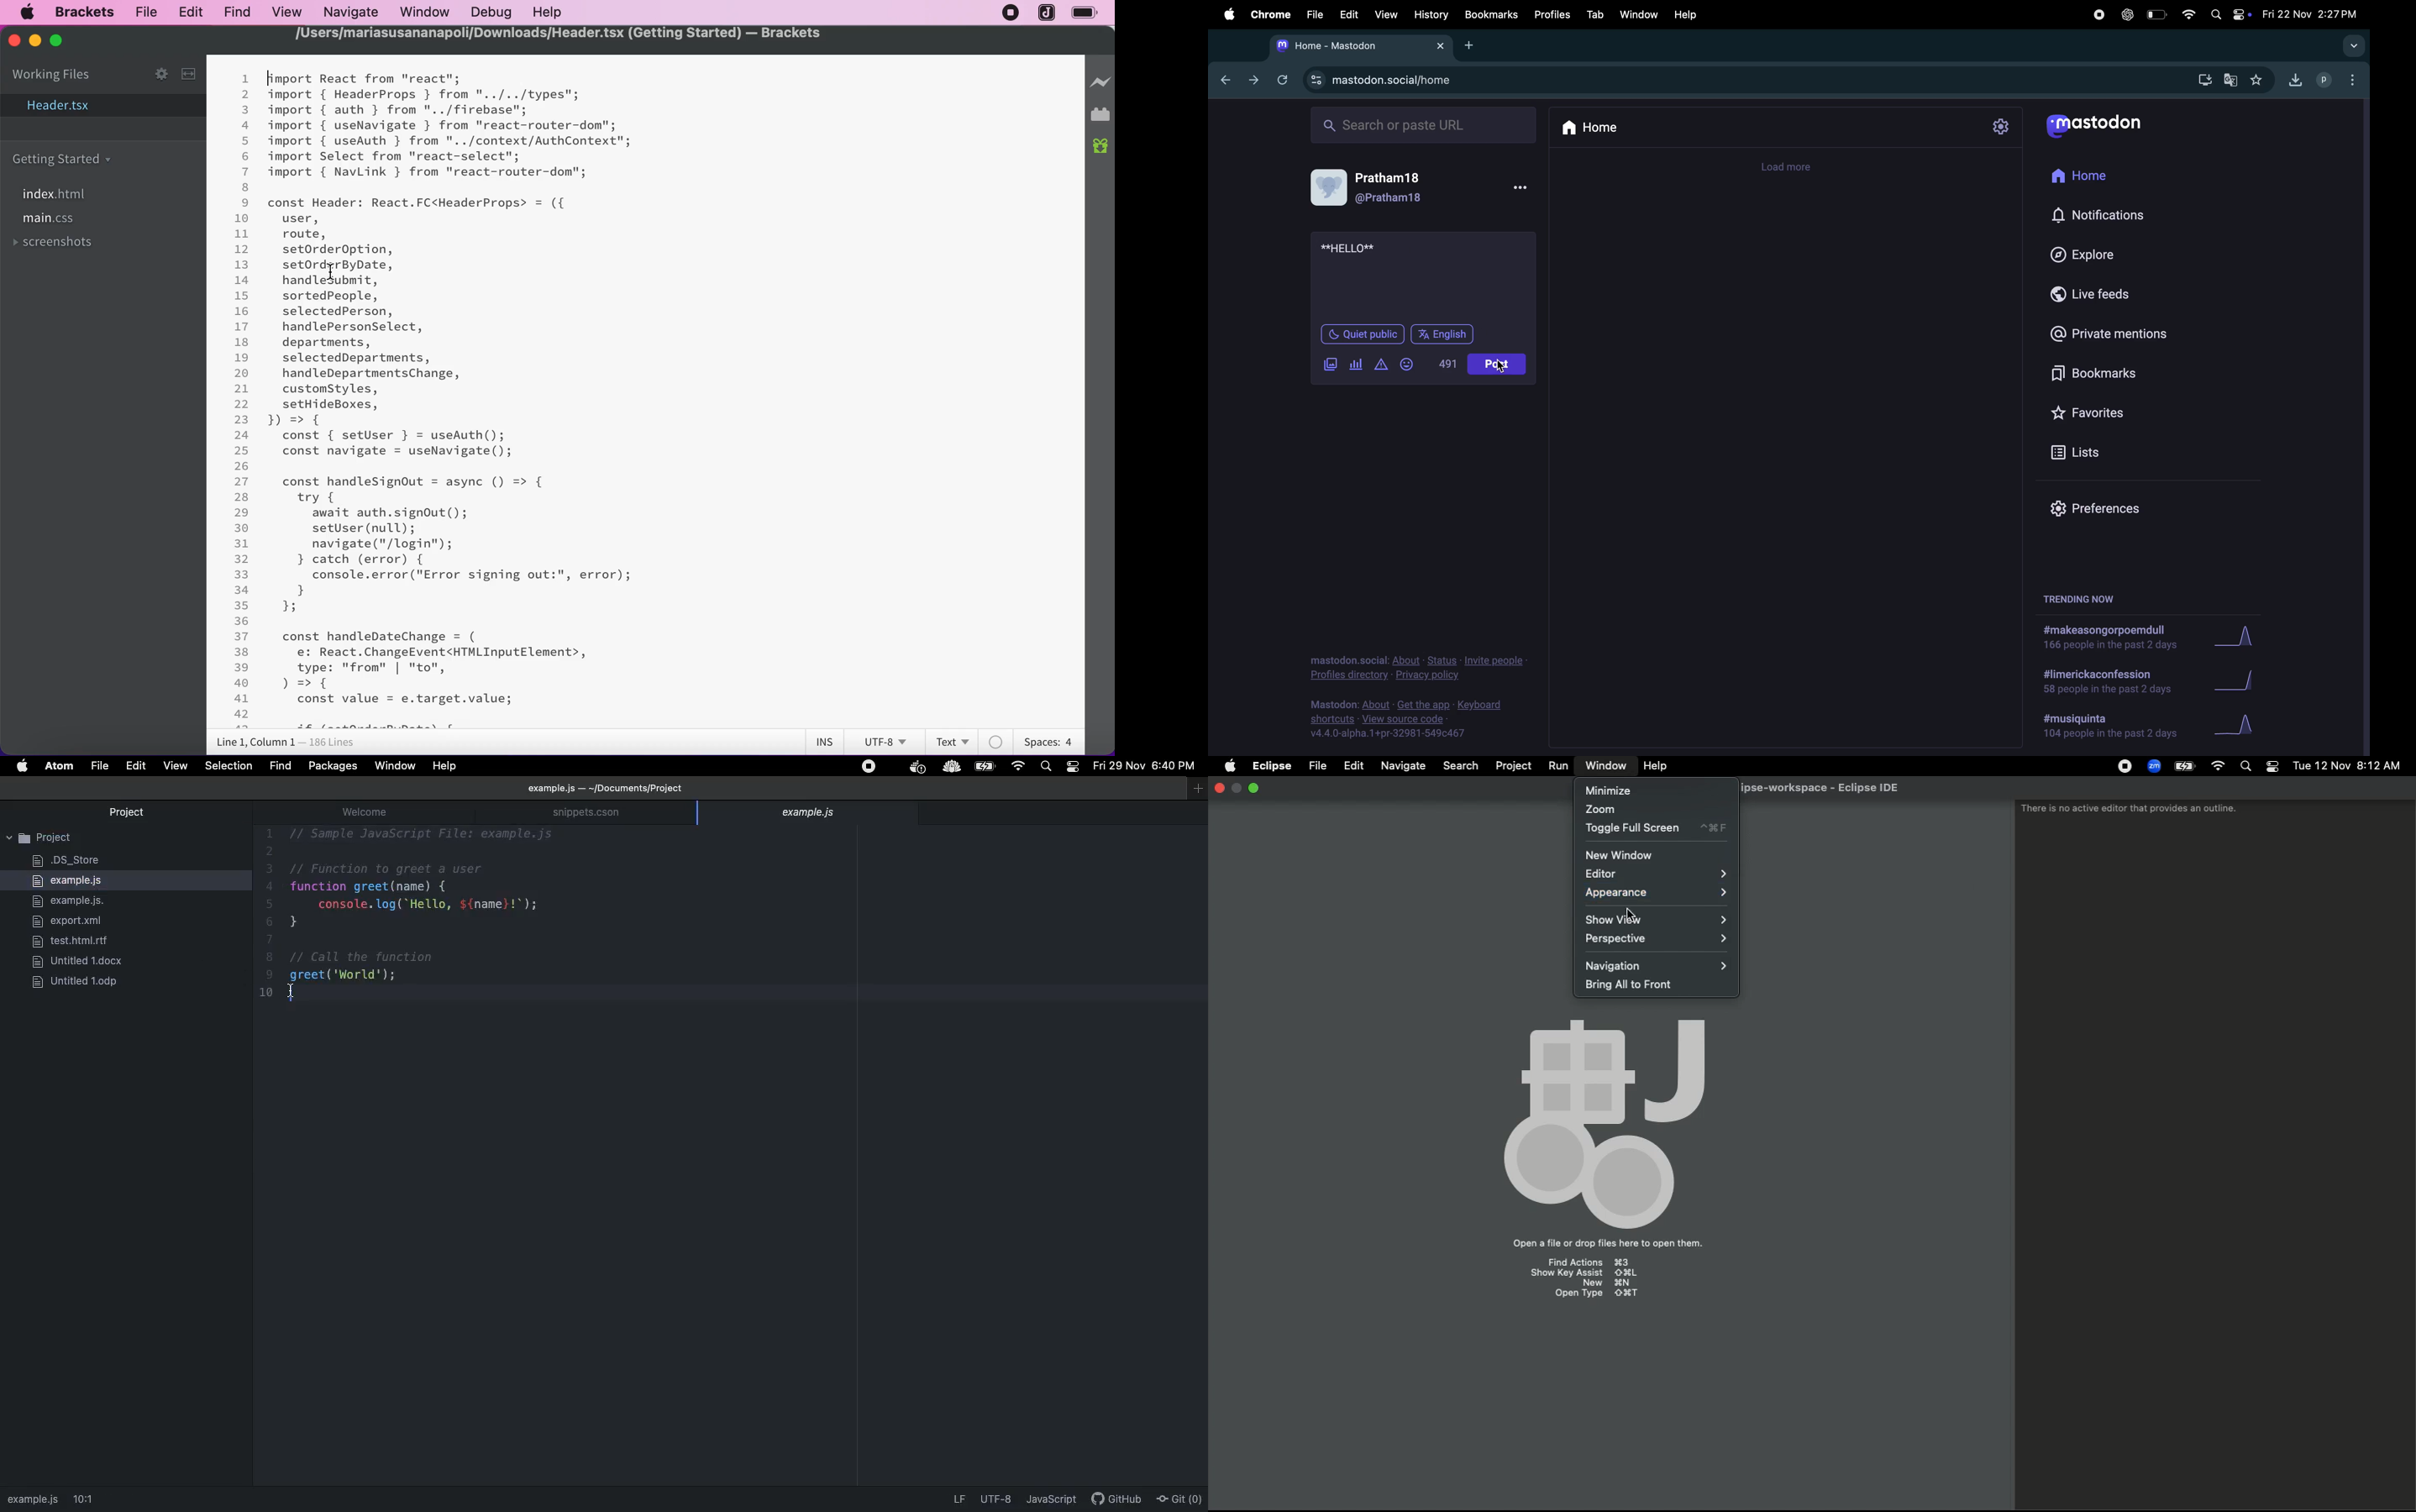 Image resolution: width=2436 pixels, height=1512 pixels. I want to click on 32, so click(241, 559).